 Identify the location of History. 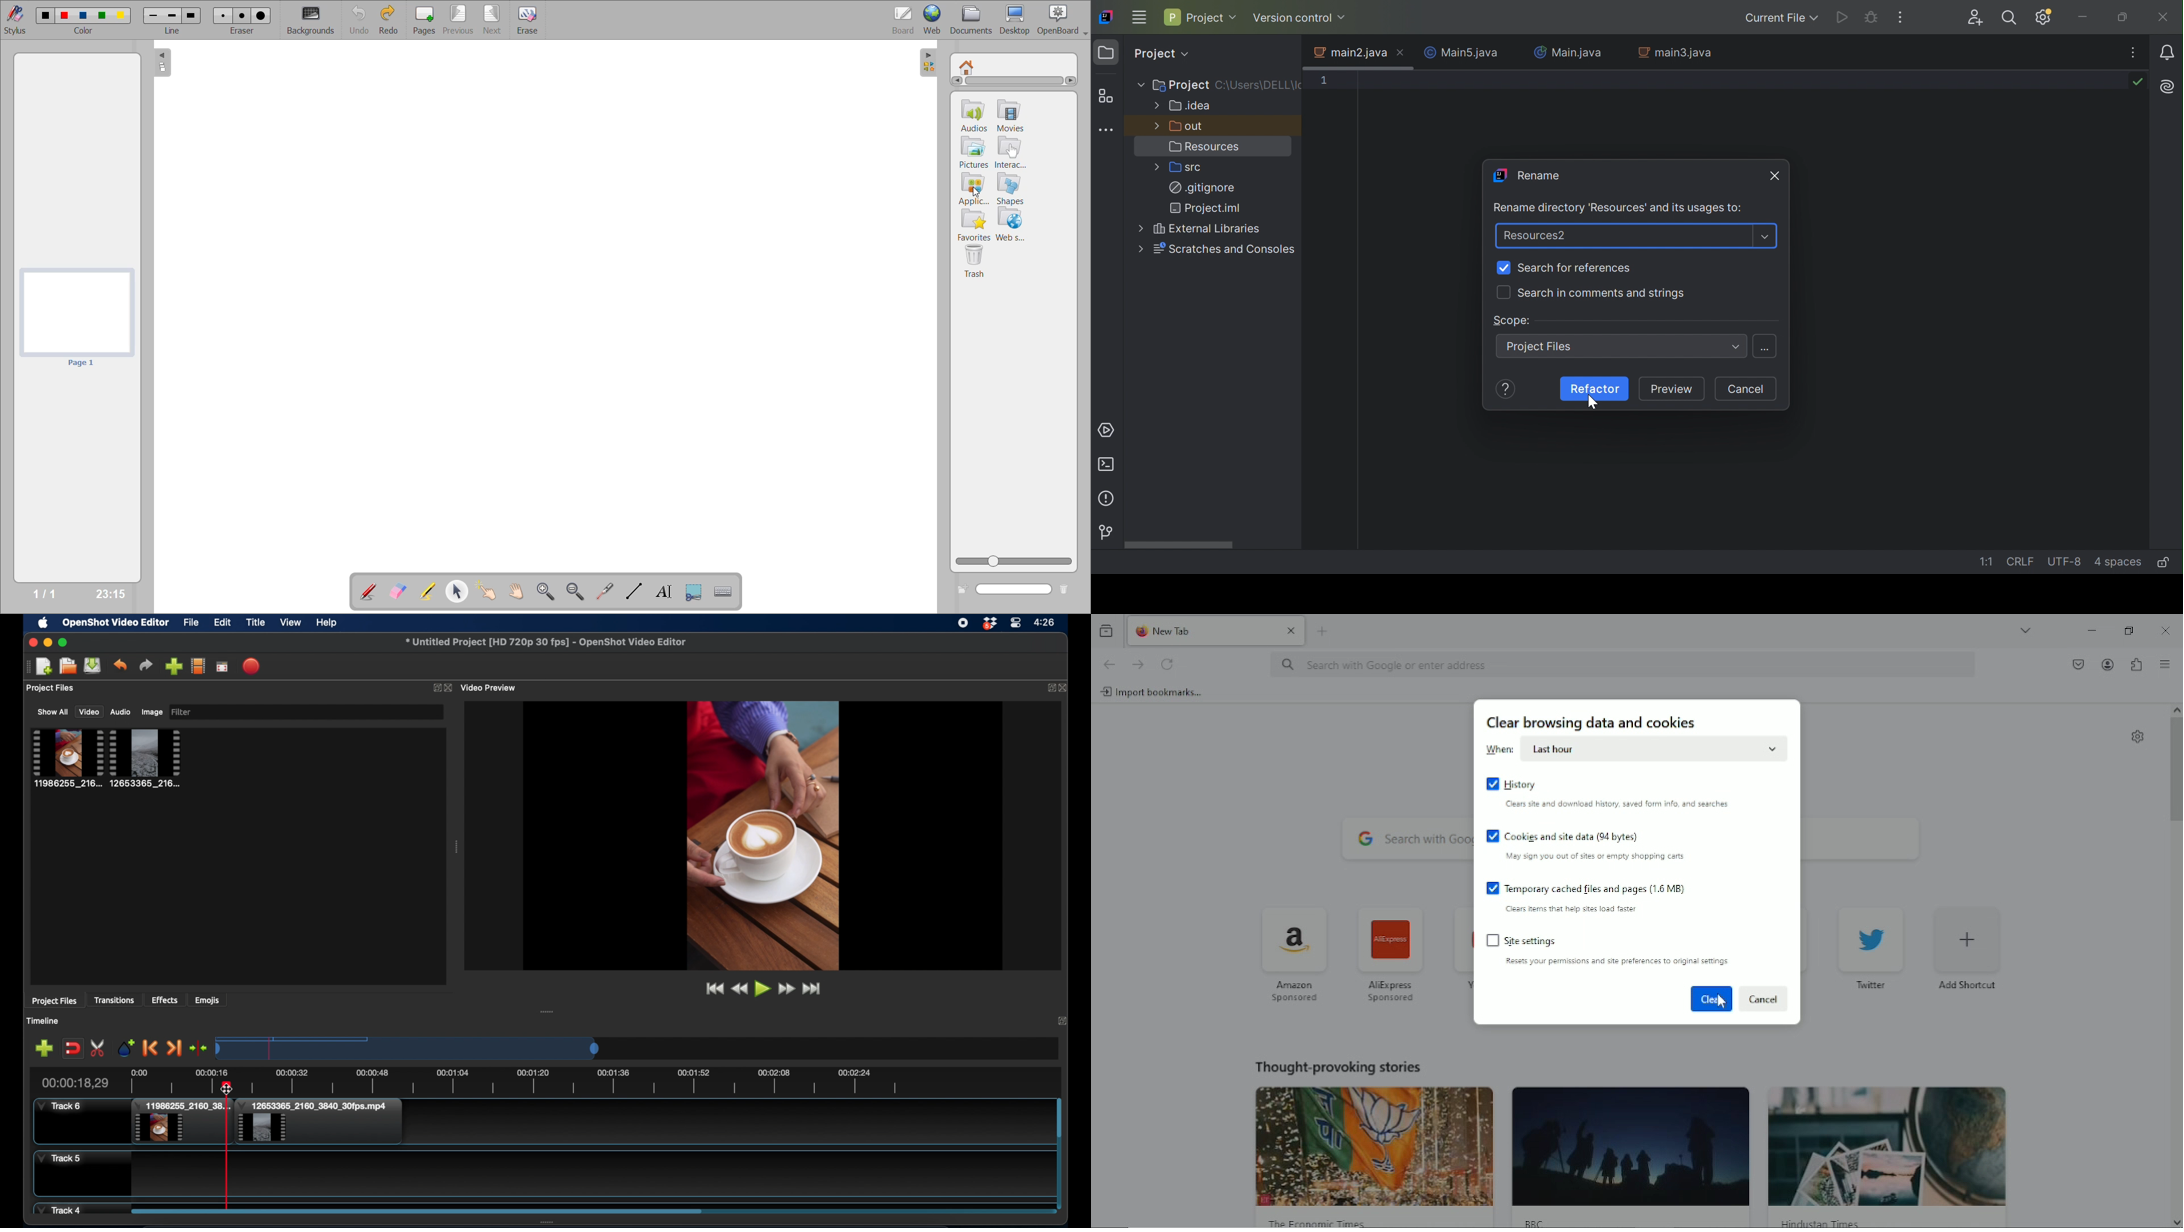
(1512, 784).